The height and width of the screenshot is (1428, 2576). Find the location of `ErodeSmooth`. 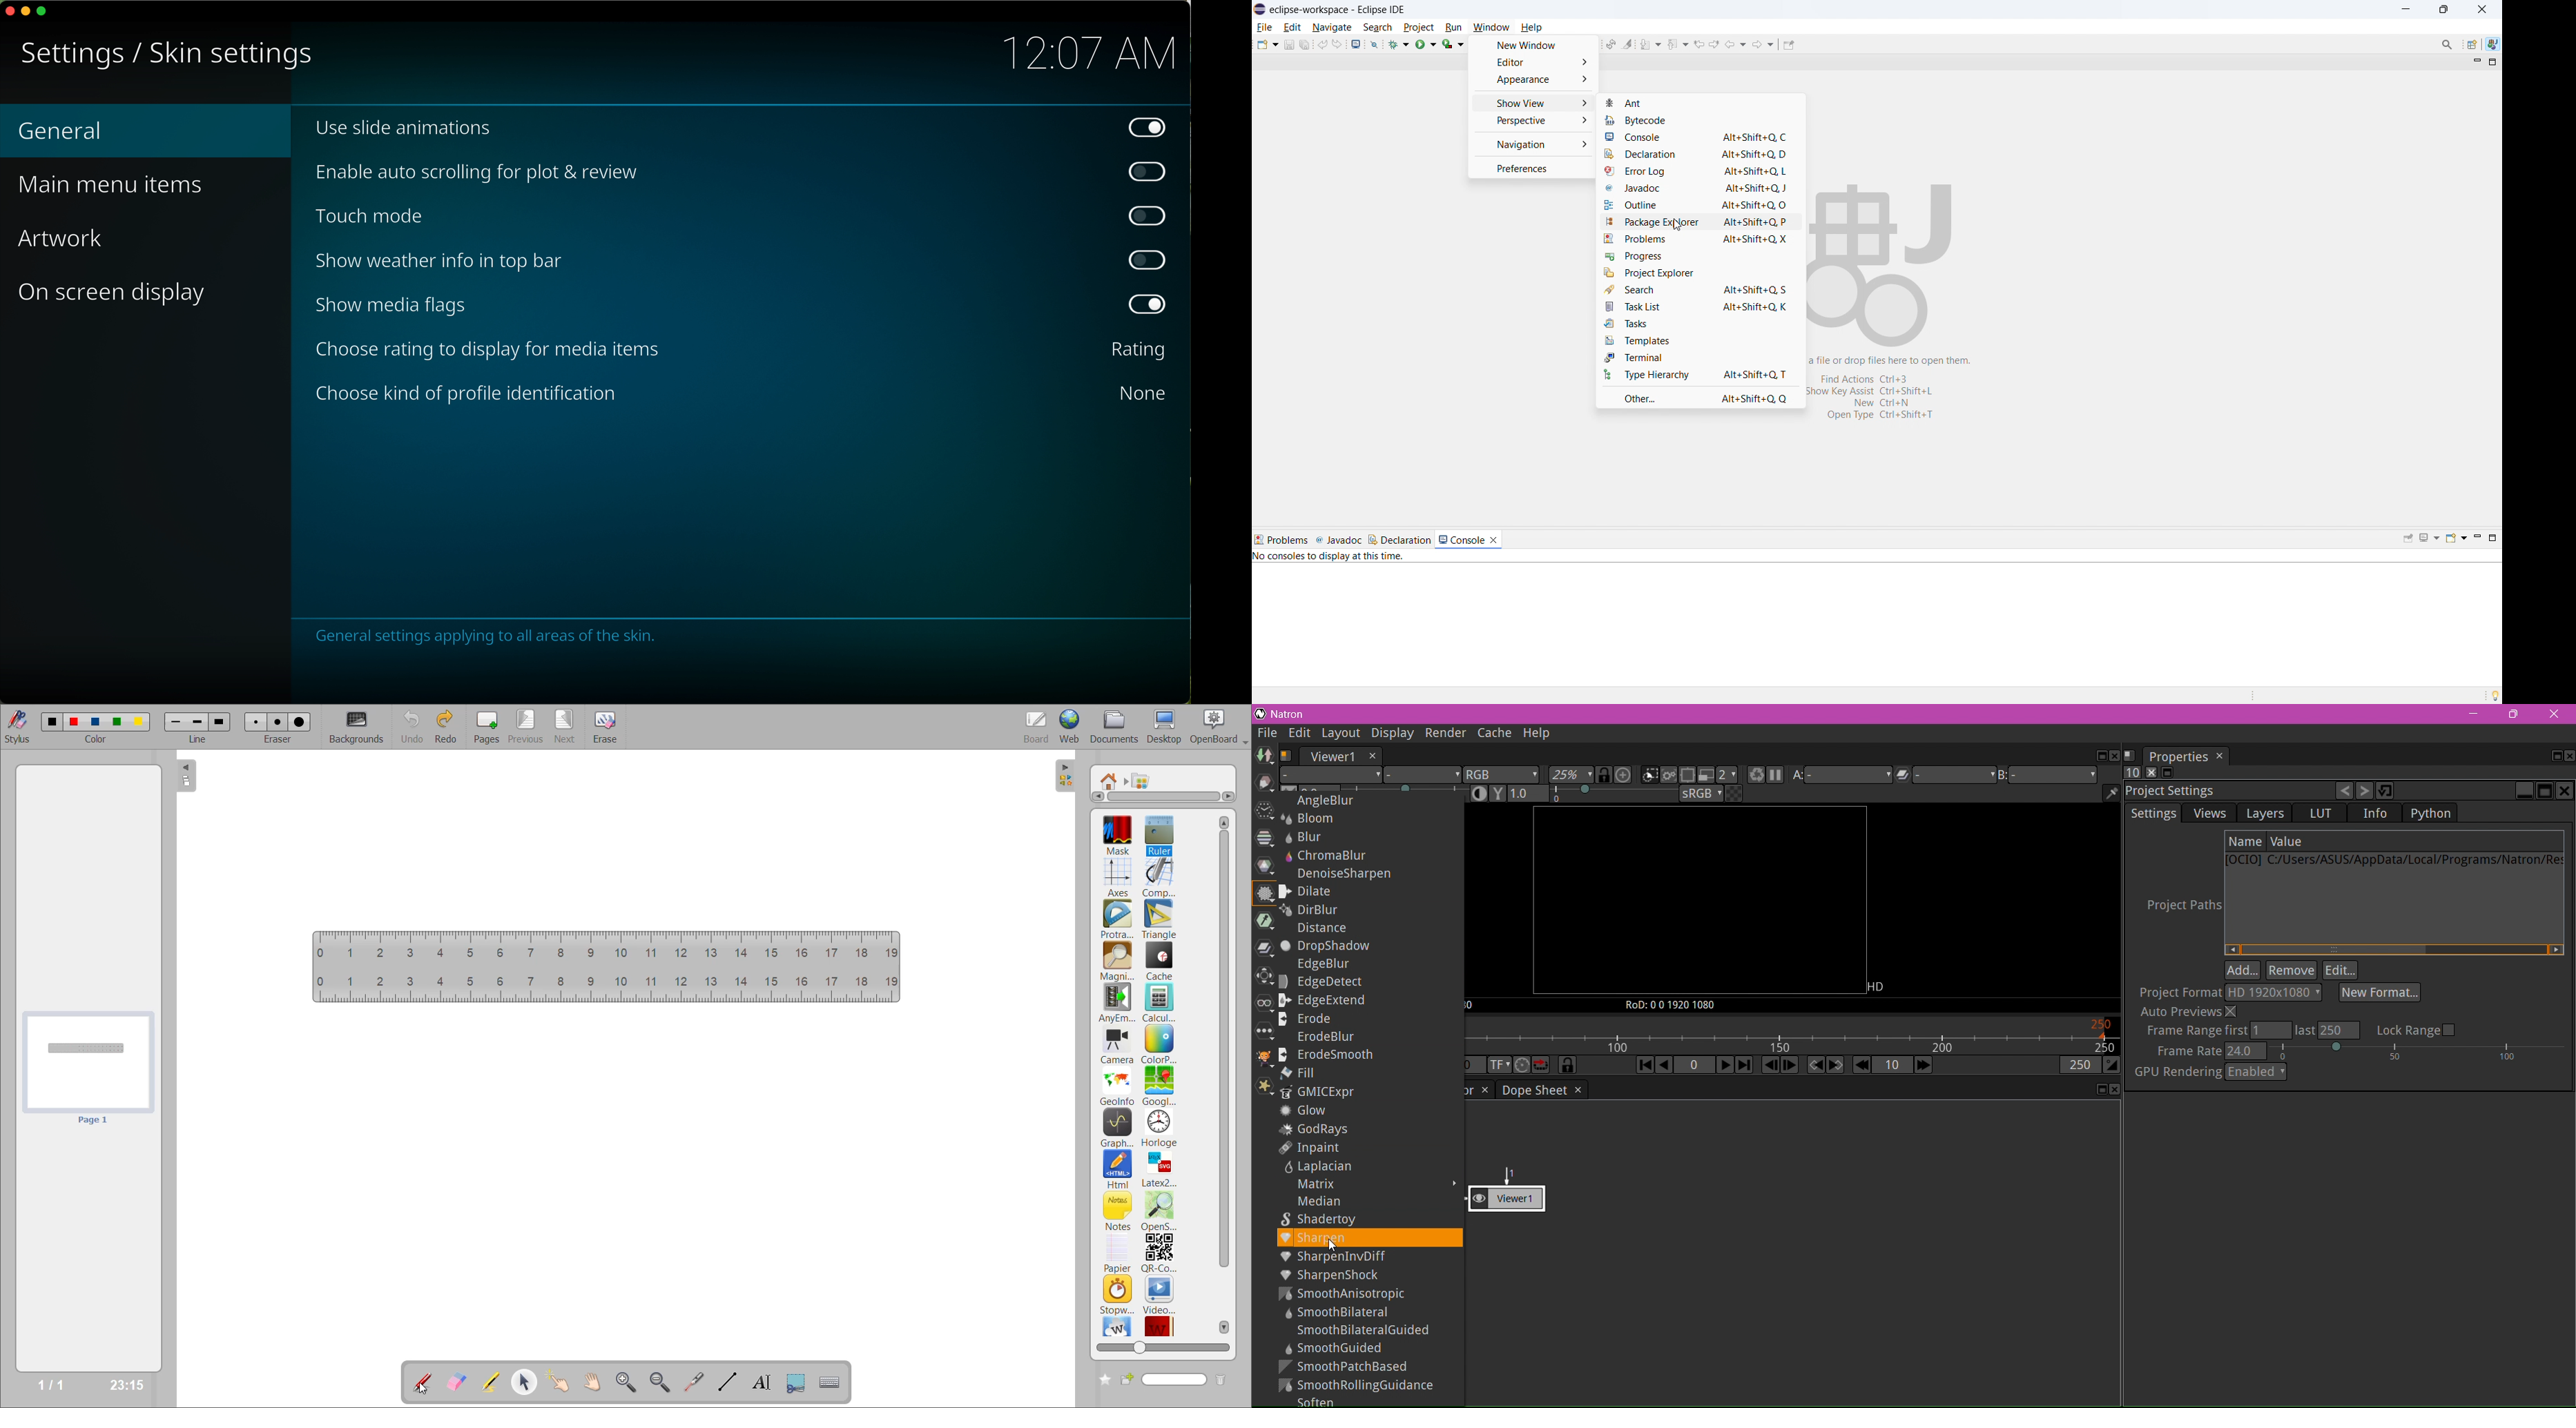

ErodeSmooth is located at coordinates (1330, 1056).